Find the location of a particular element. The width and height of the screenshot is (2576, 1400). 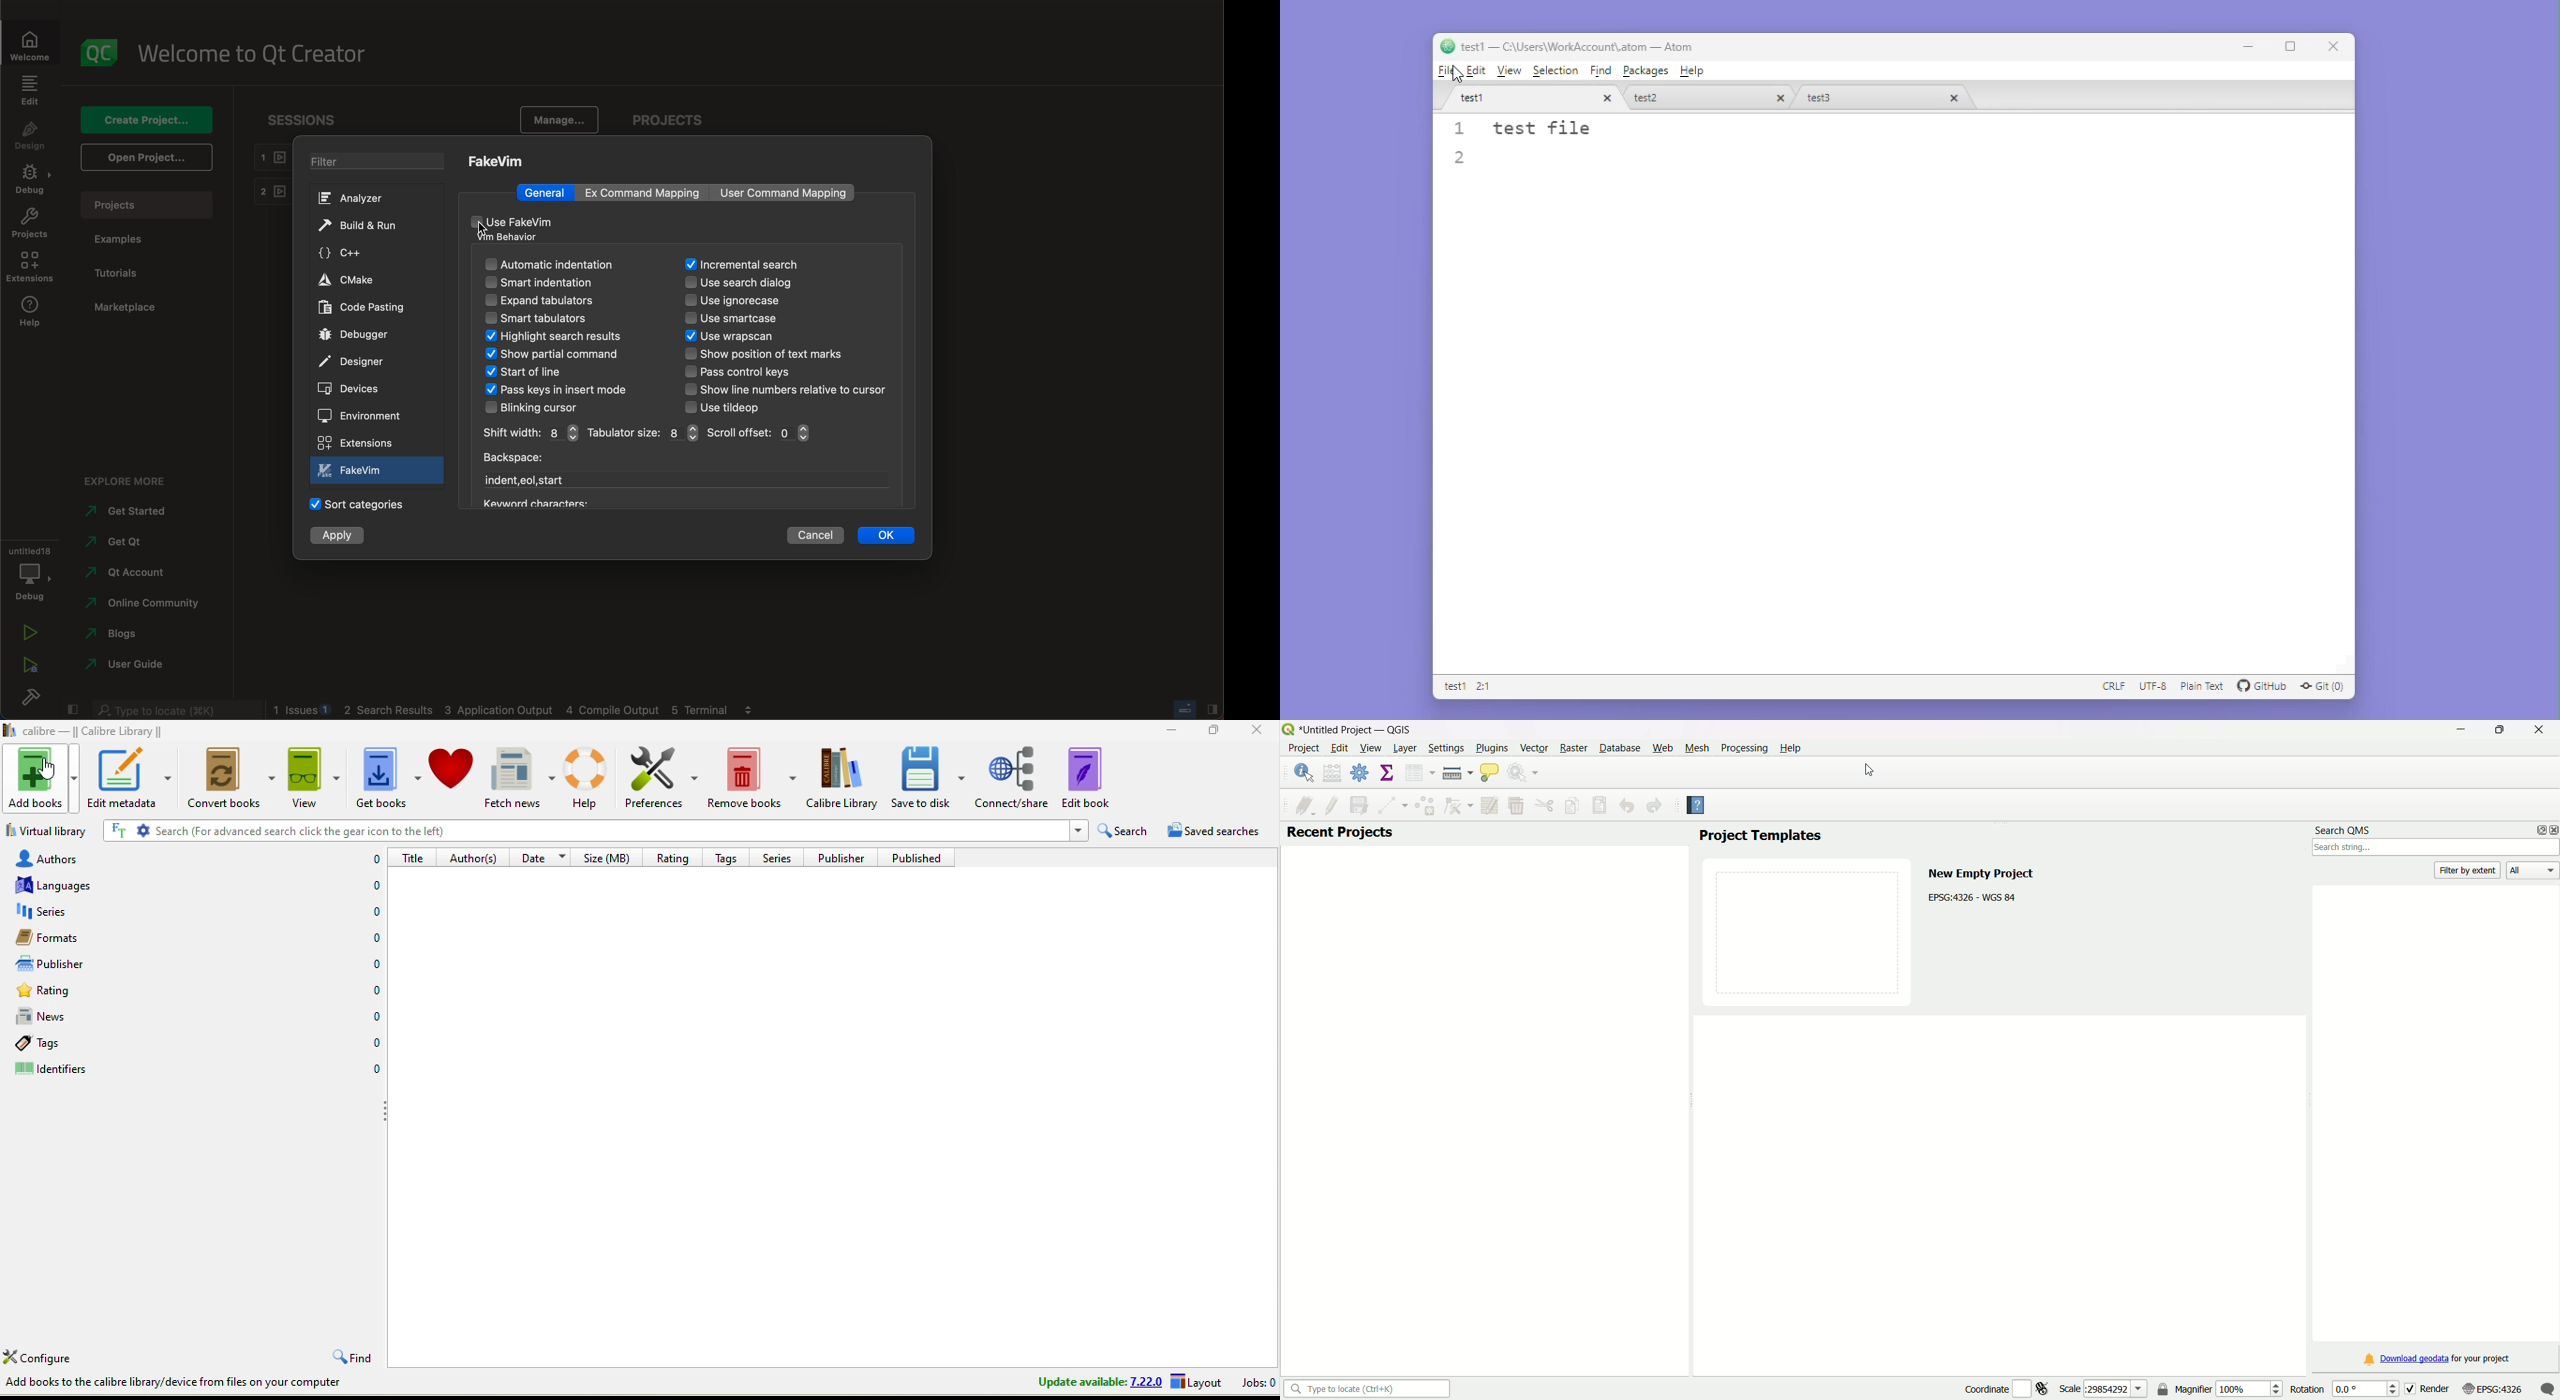

design is located at coordinates (32, 135).